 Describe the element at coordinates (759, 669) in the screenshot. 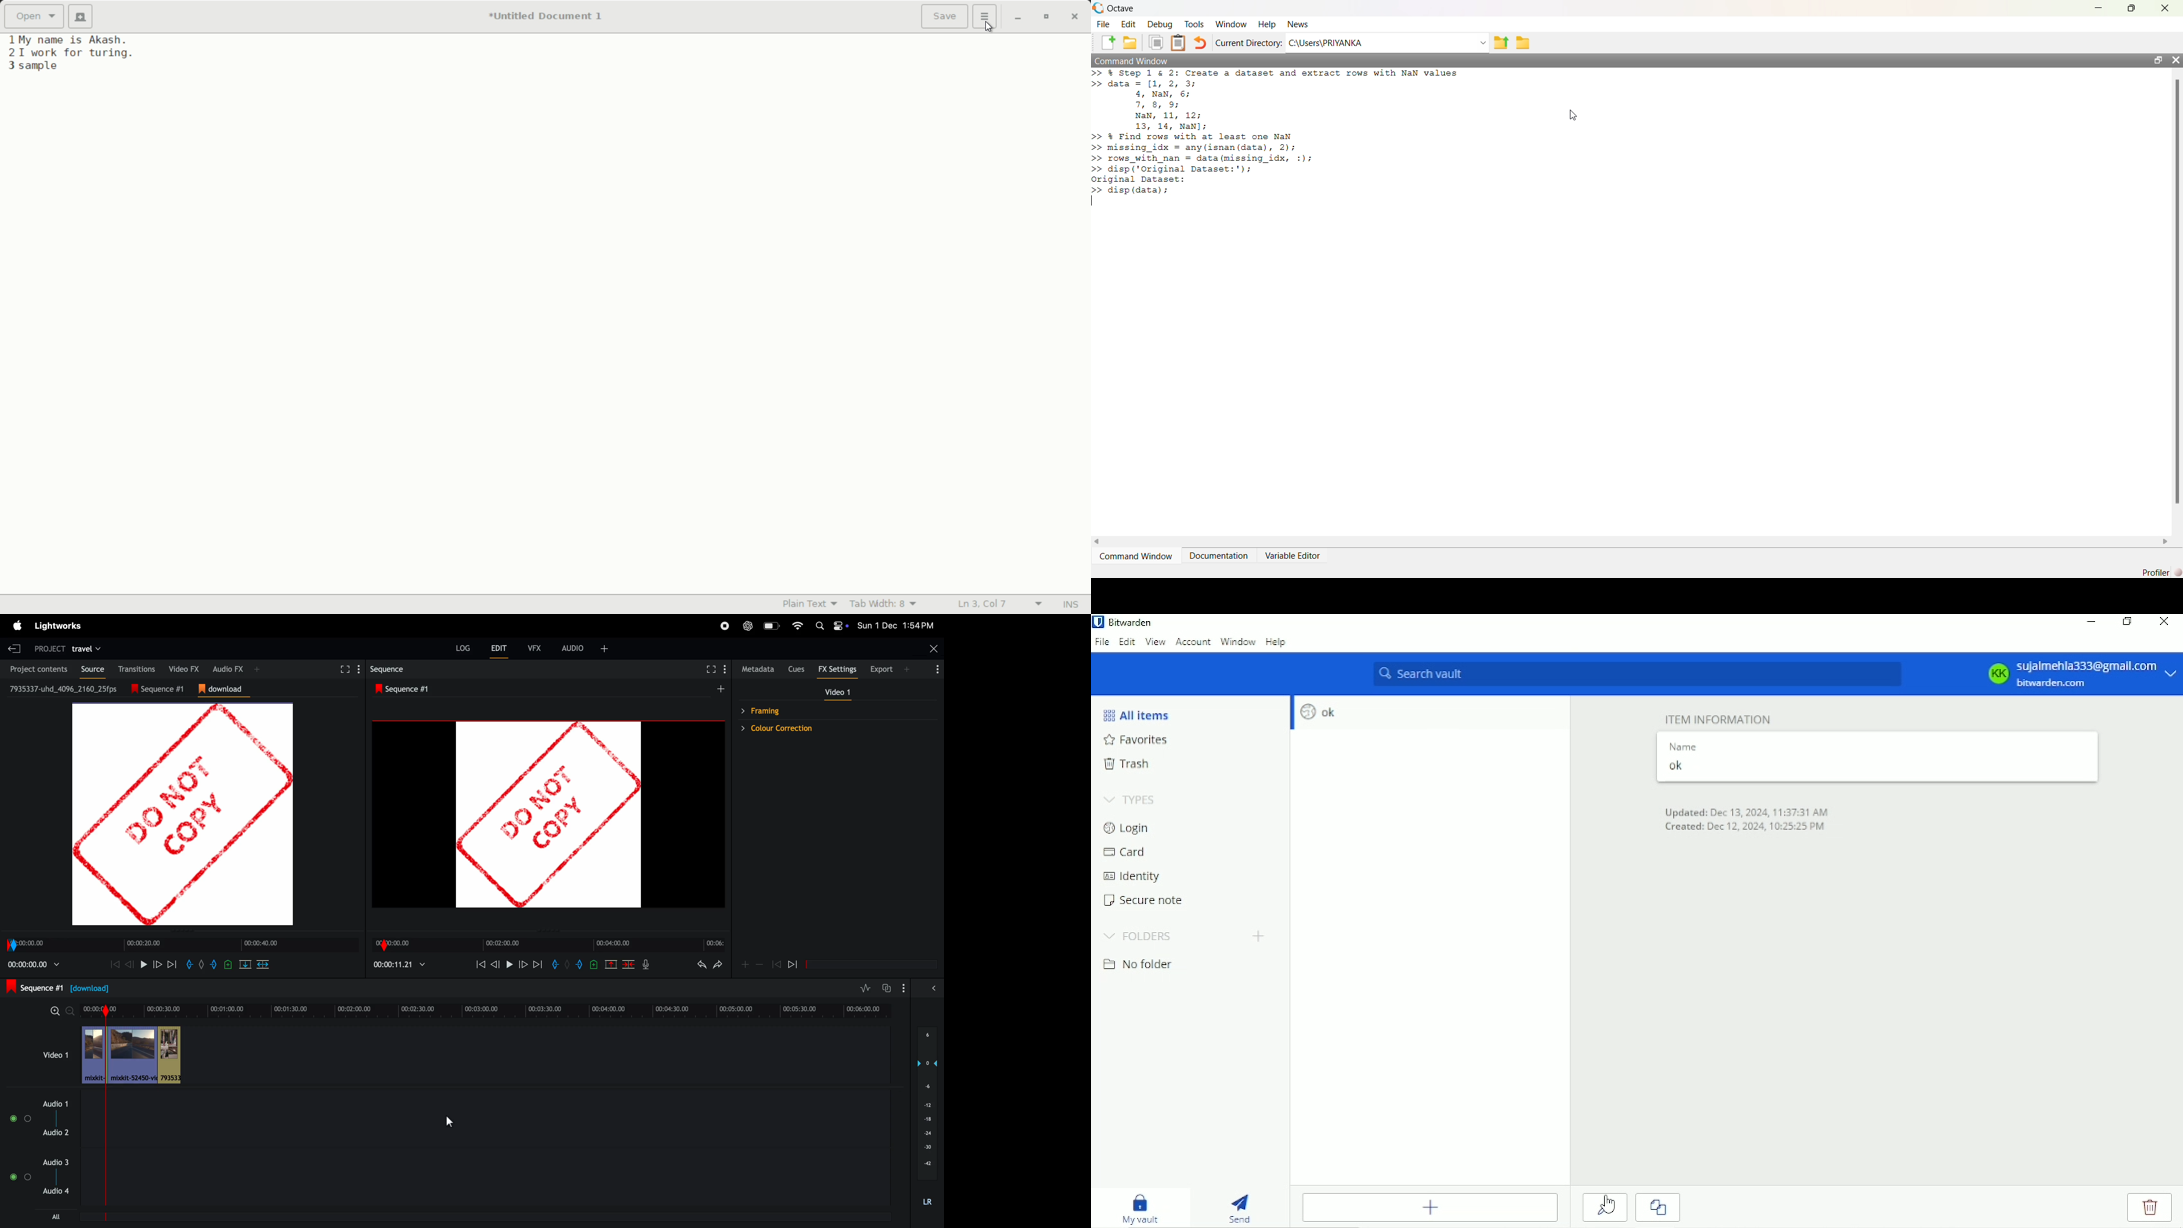

I see `meta data` at that location.